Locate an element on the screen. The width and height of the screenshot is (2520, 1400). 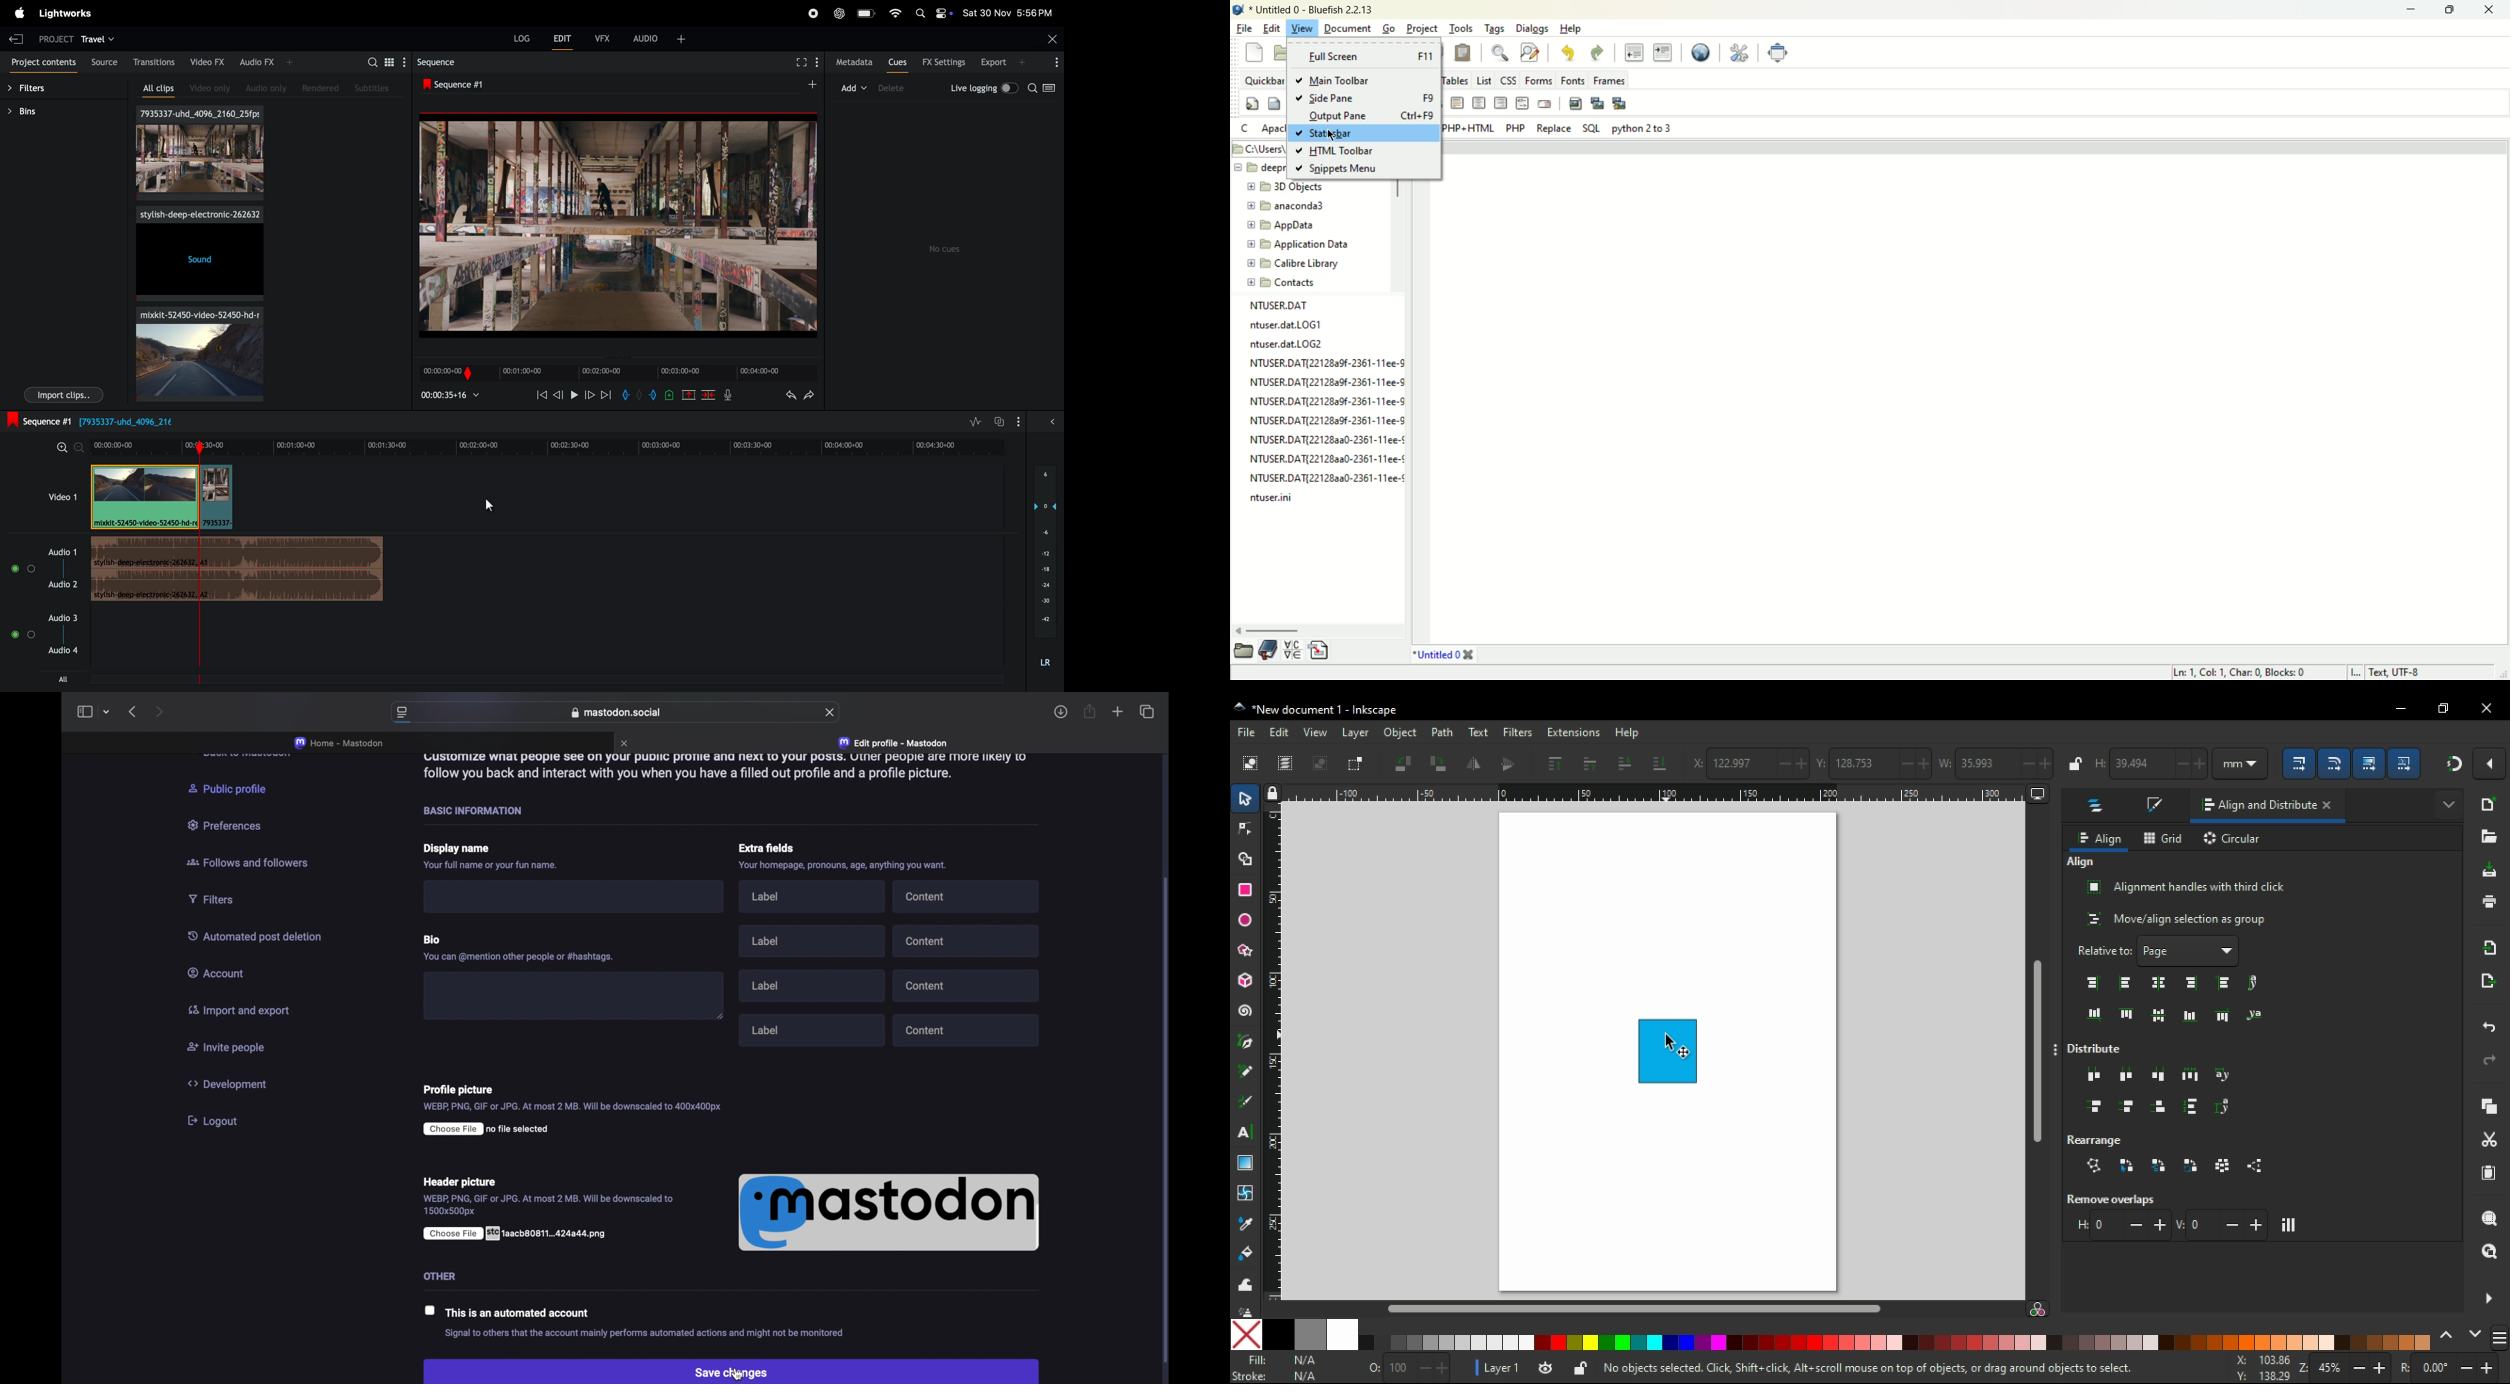
cursor is located at coordinates (742, 1373).